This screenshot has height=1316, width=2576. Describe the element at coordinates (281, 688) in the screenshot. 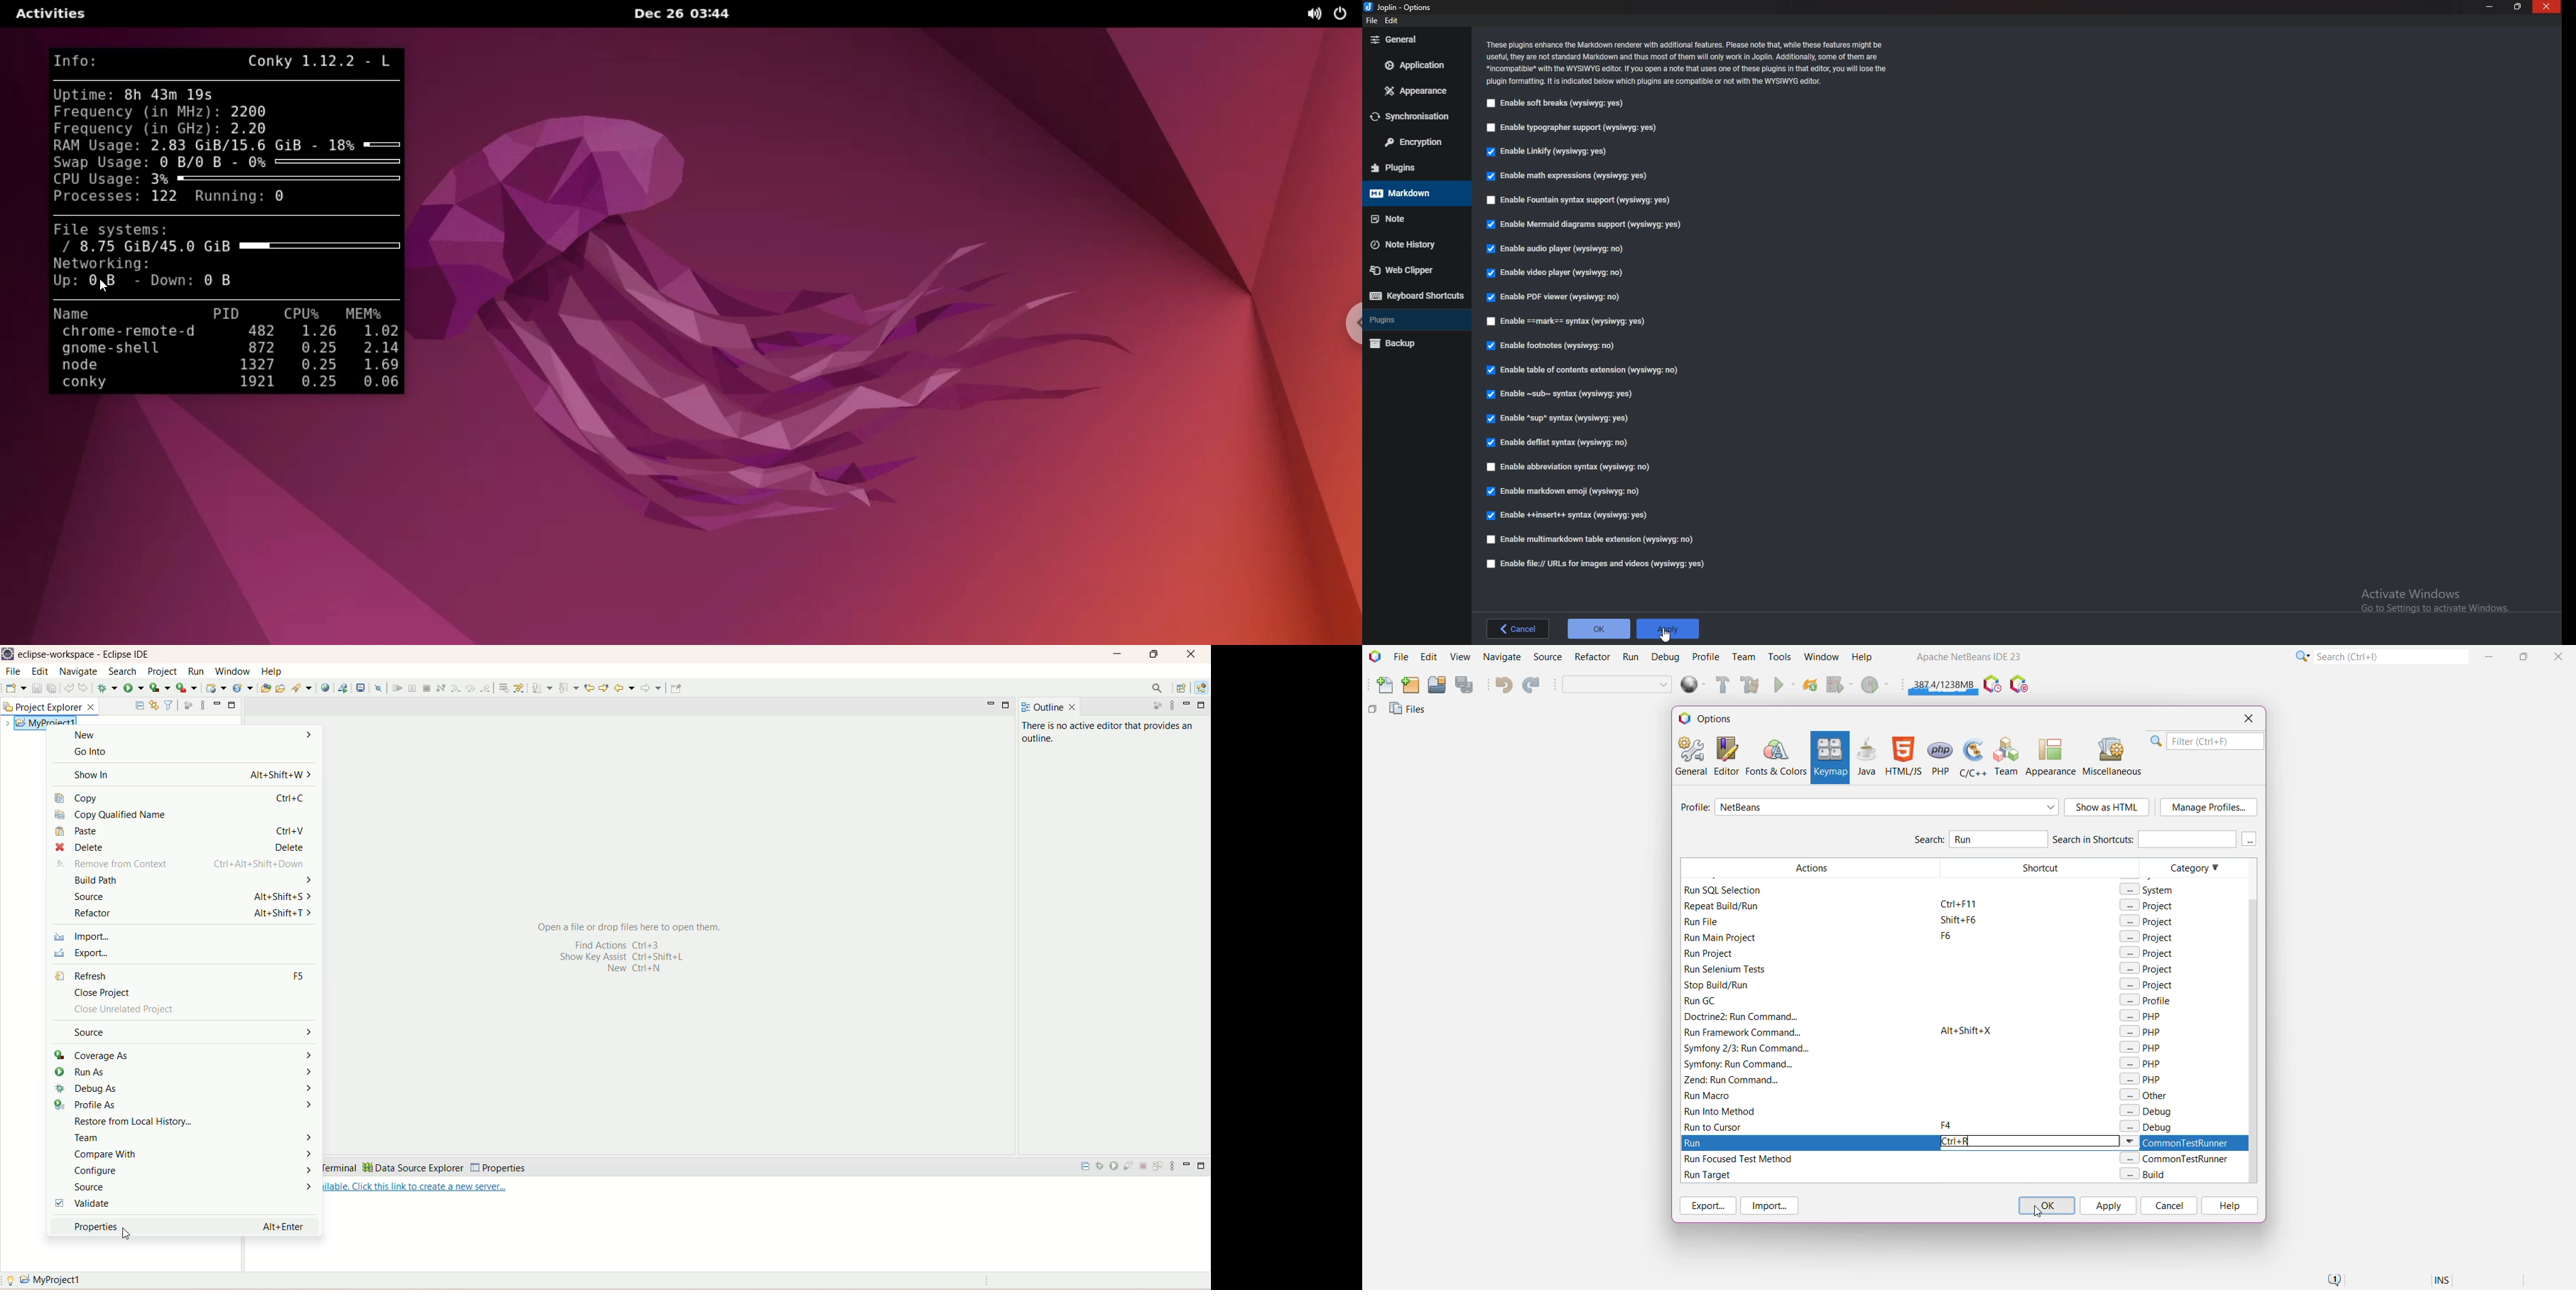

I see `open task` at that location.